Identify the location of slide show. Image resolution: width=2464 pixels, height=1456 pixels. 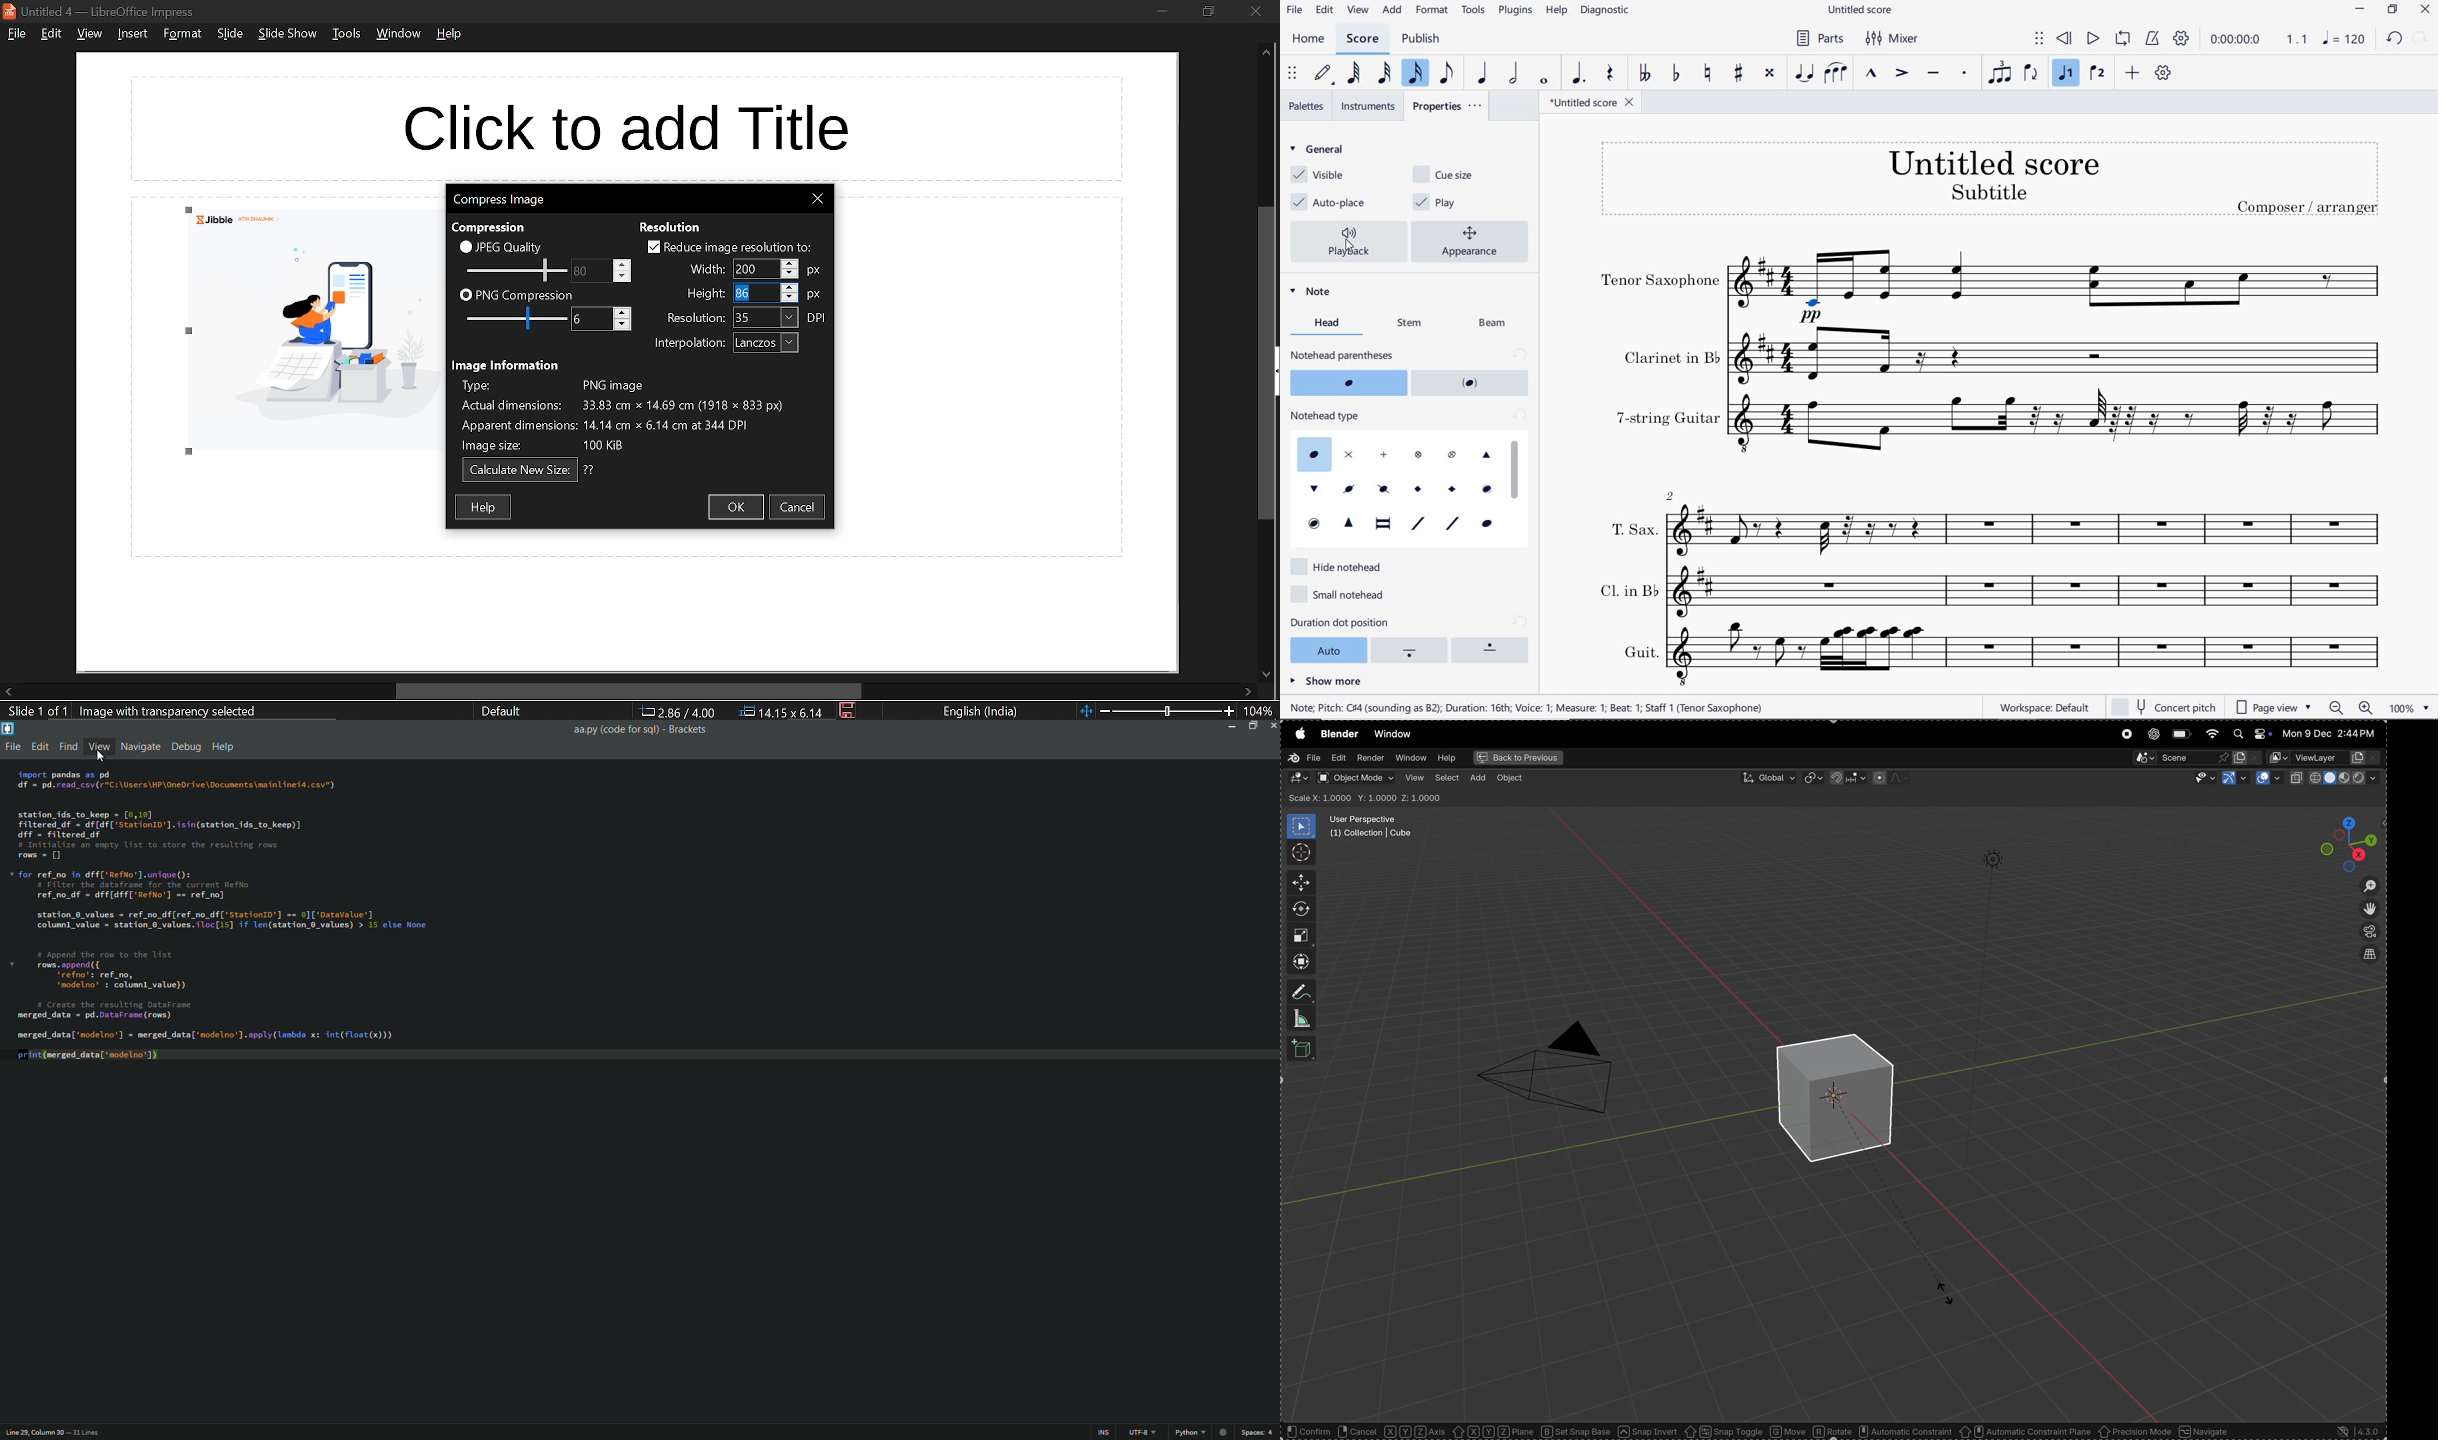
(288, 34).